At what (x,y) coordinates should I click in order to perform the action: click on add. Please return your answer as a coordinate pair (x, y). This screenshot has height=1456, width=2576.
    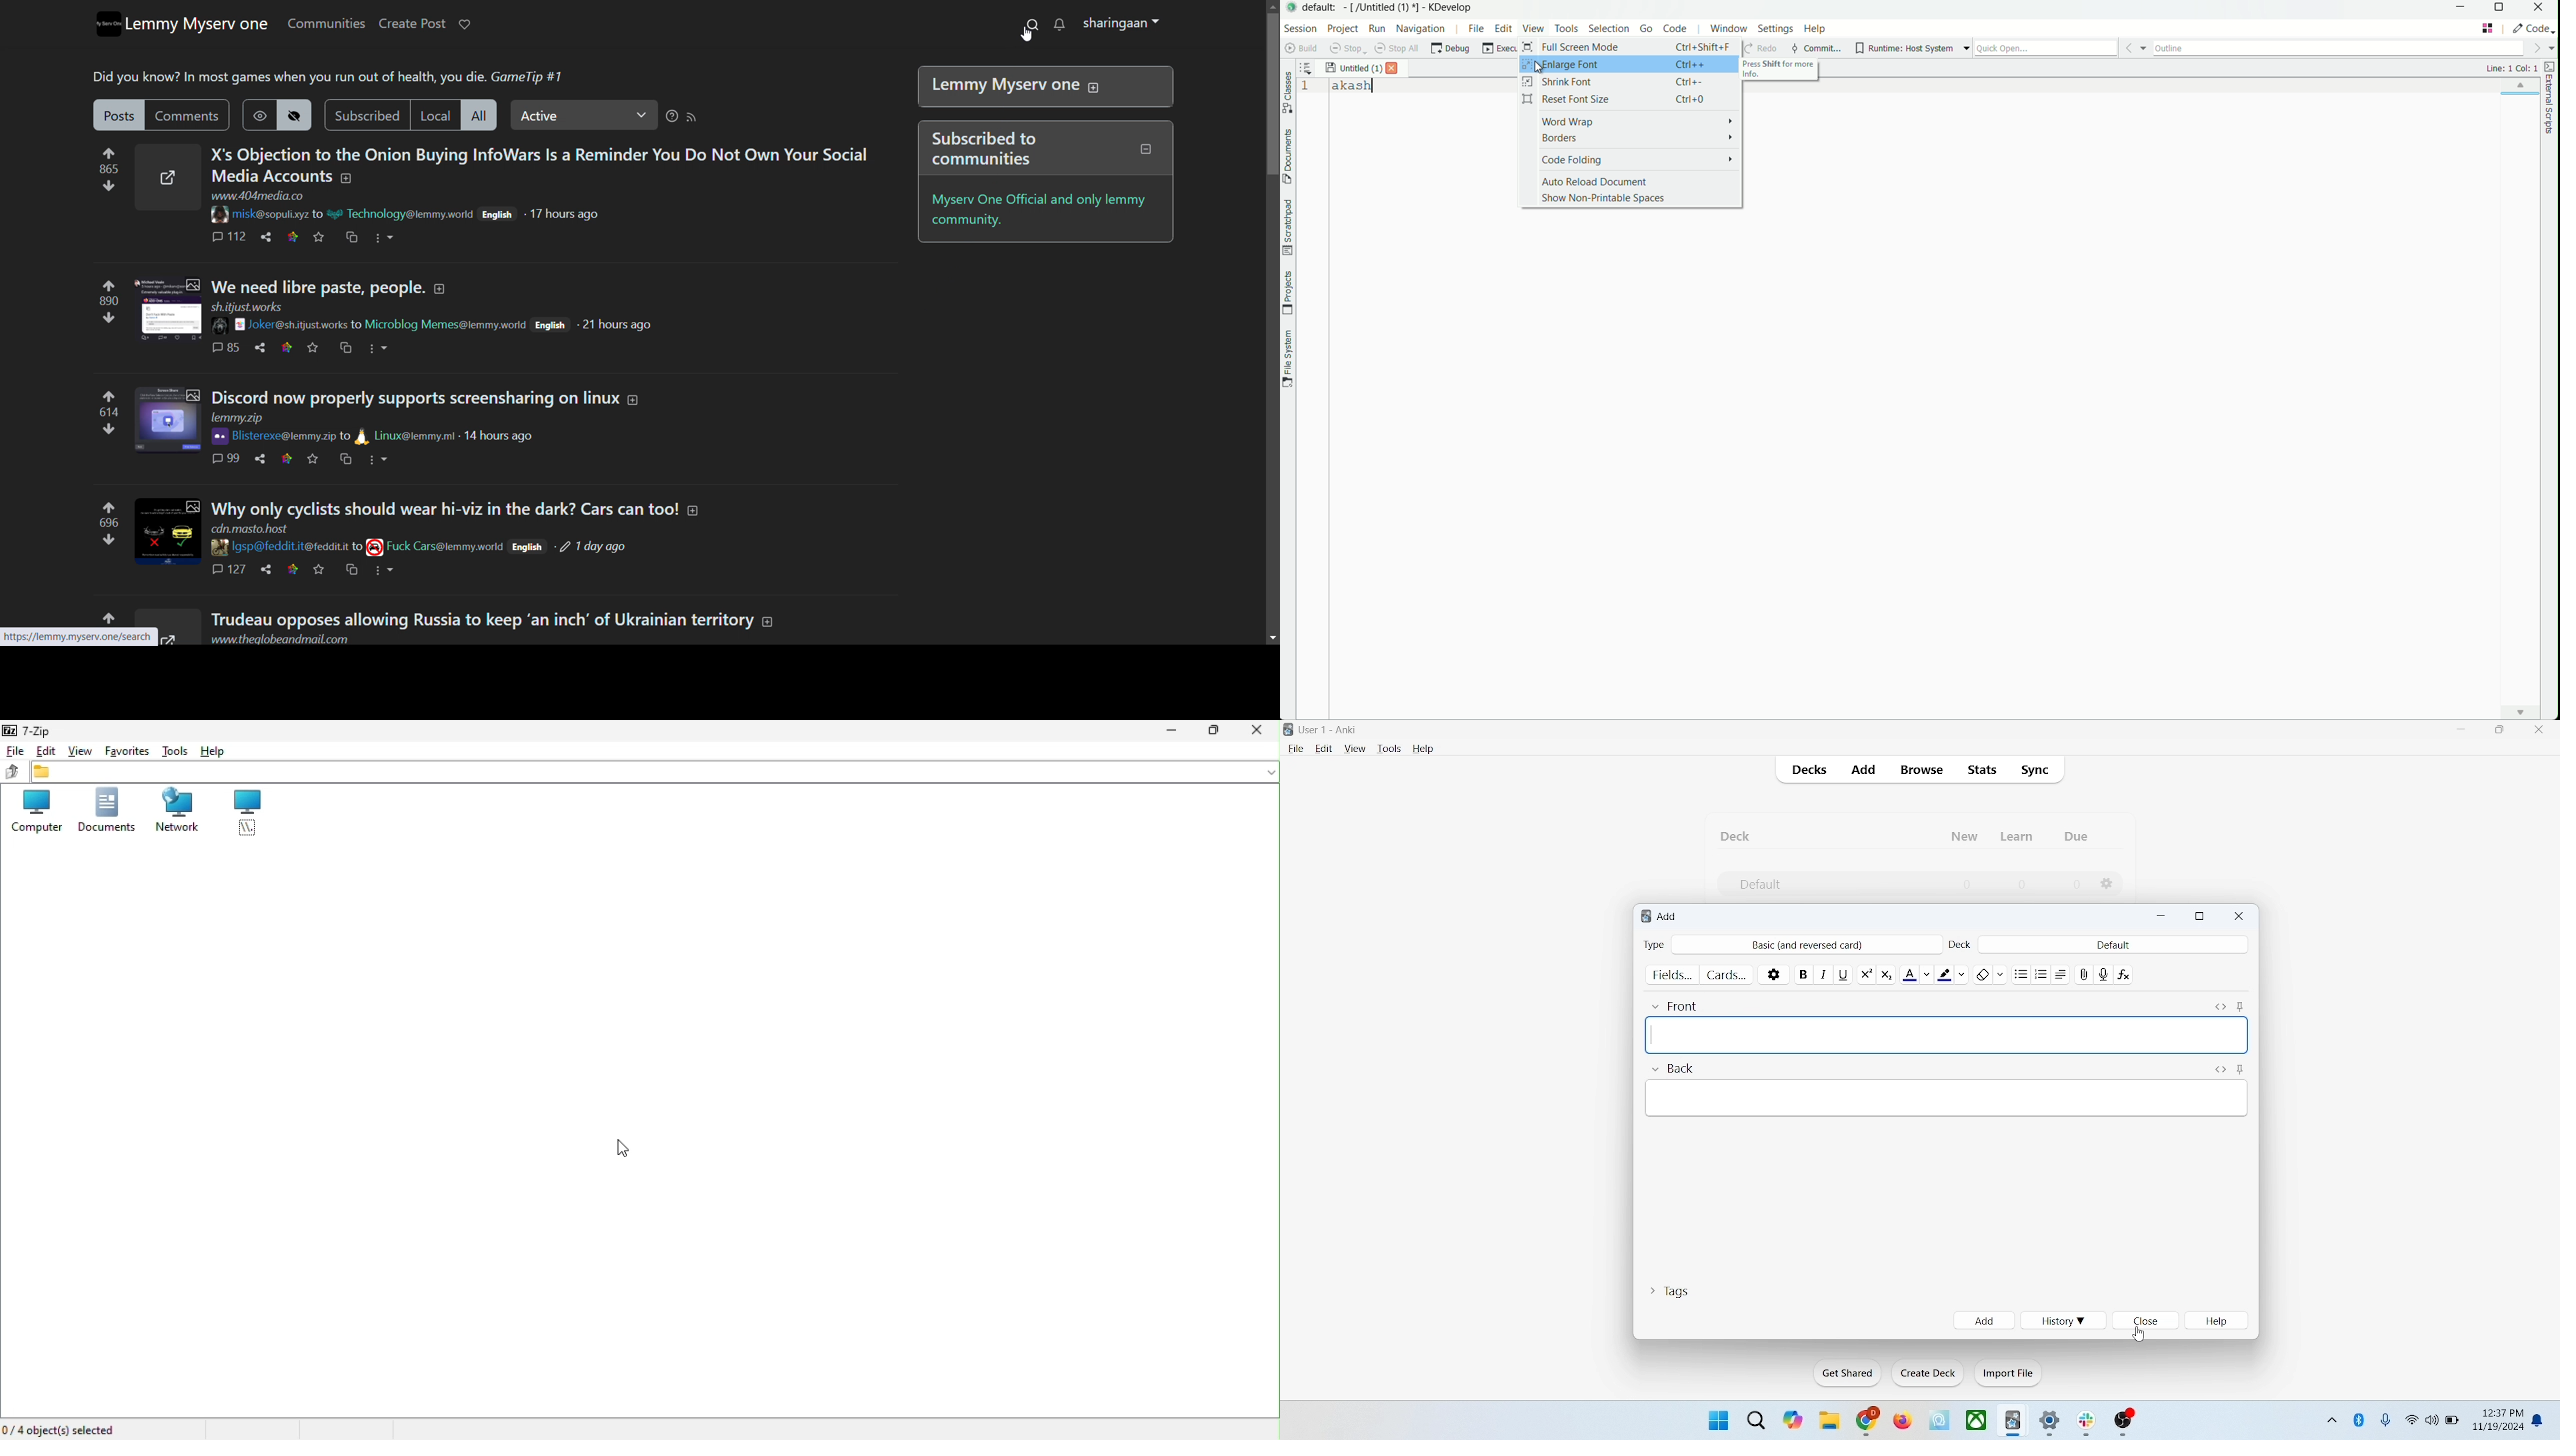
    Looking at the image, I should click on (1865, 771).